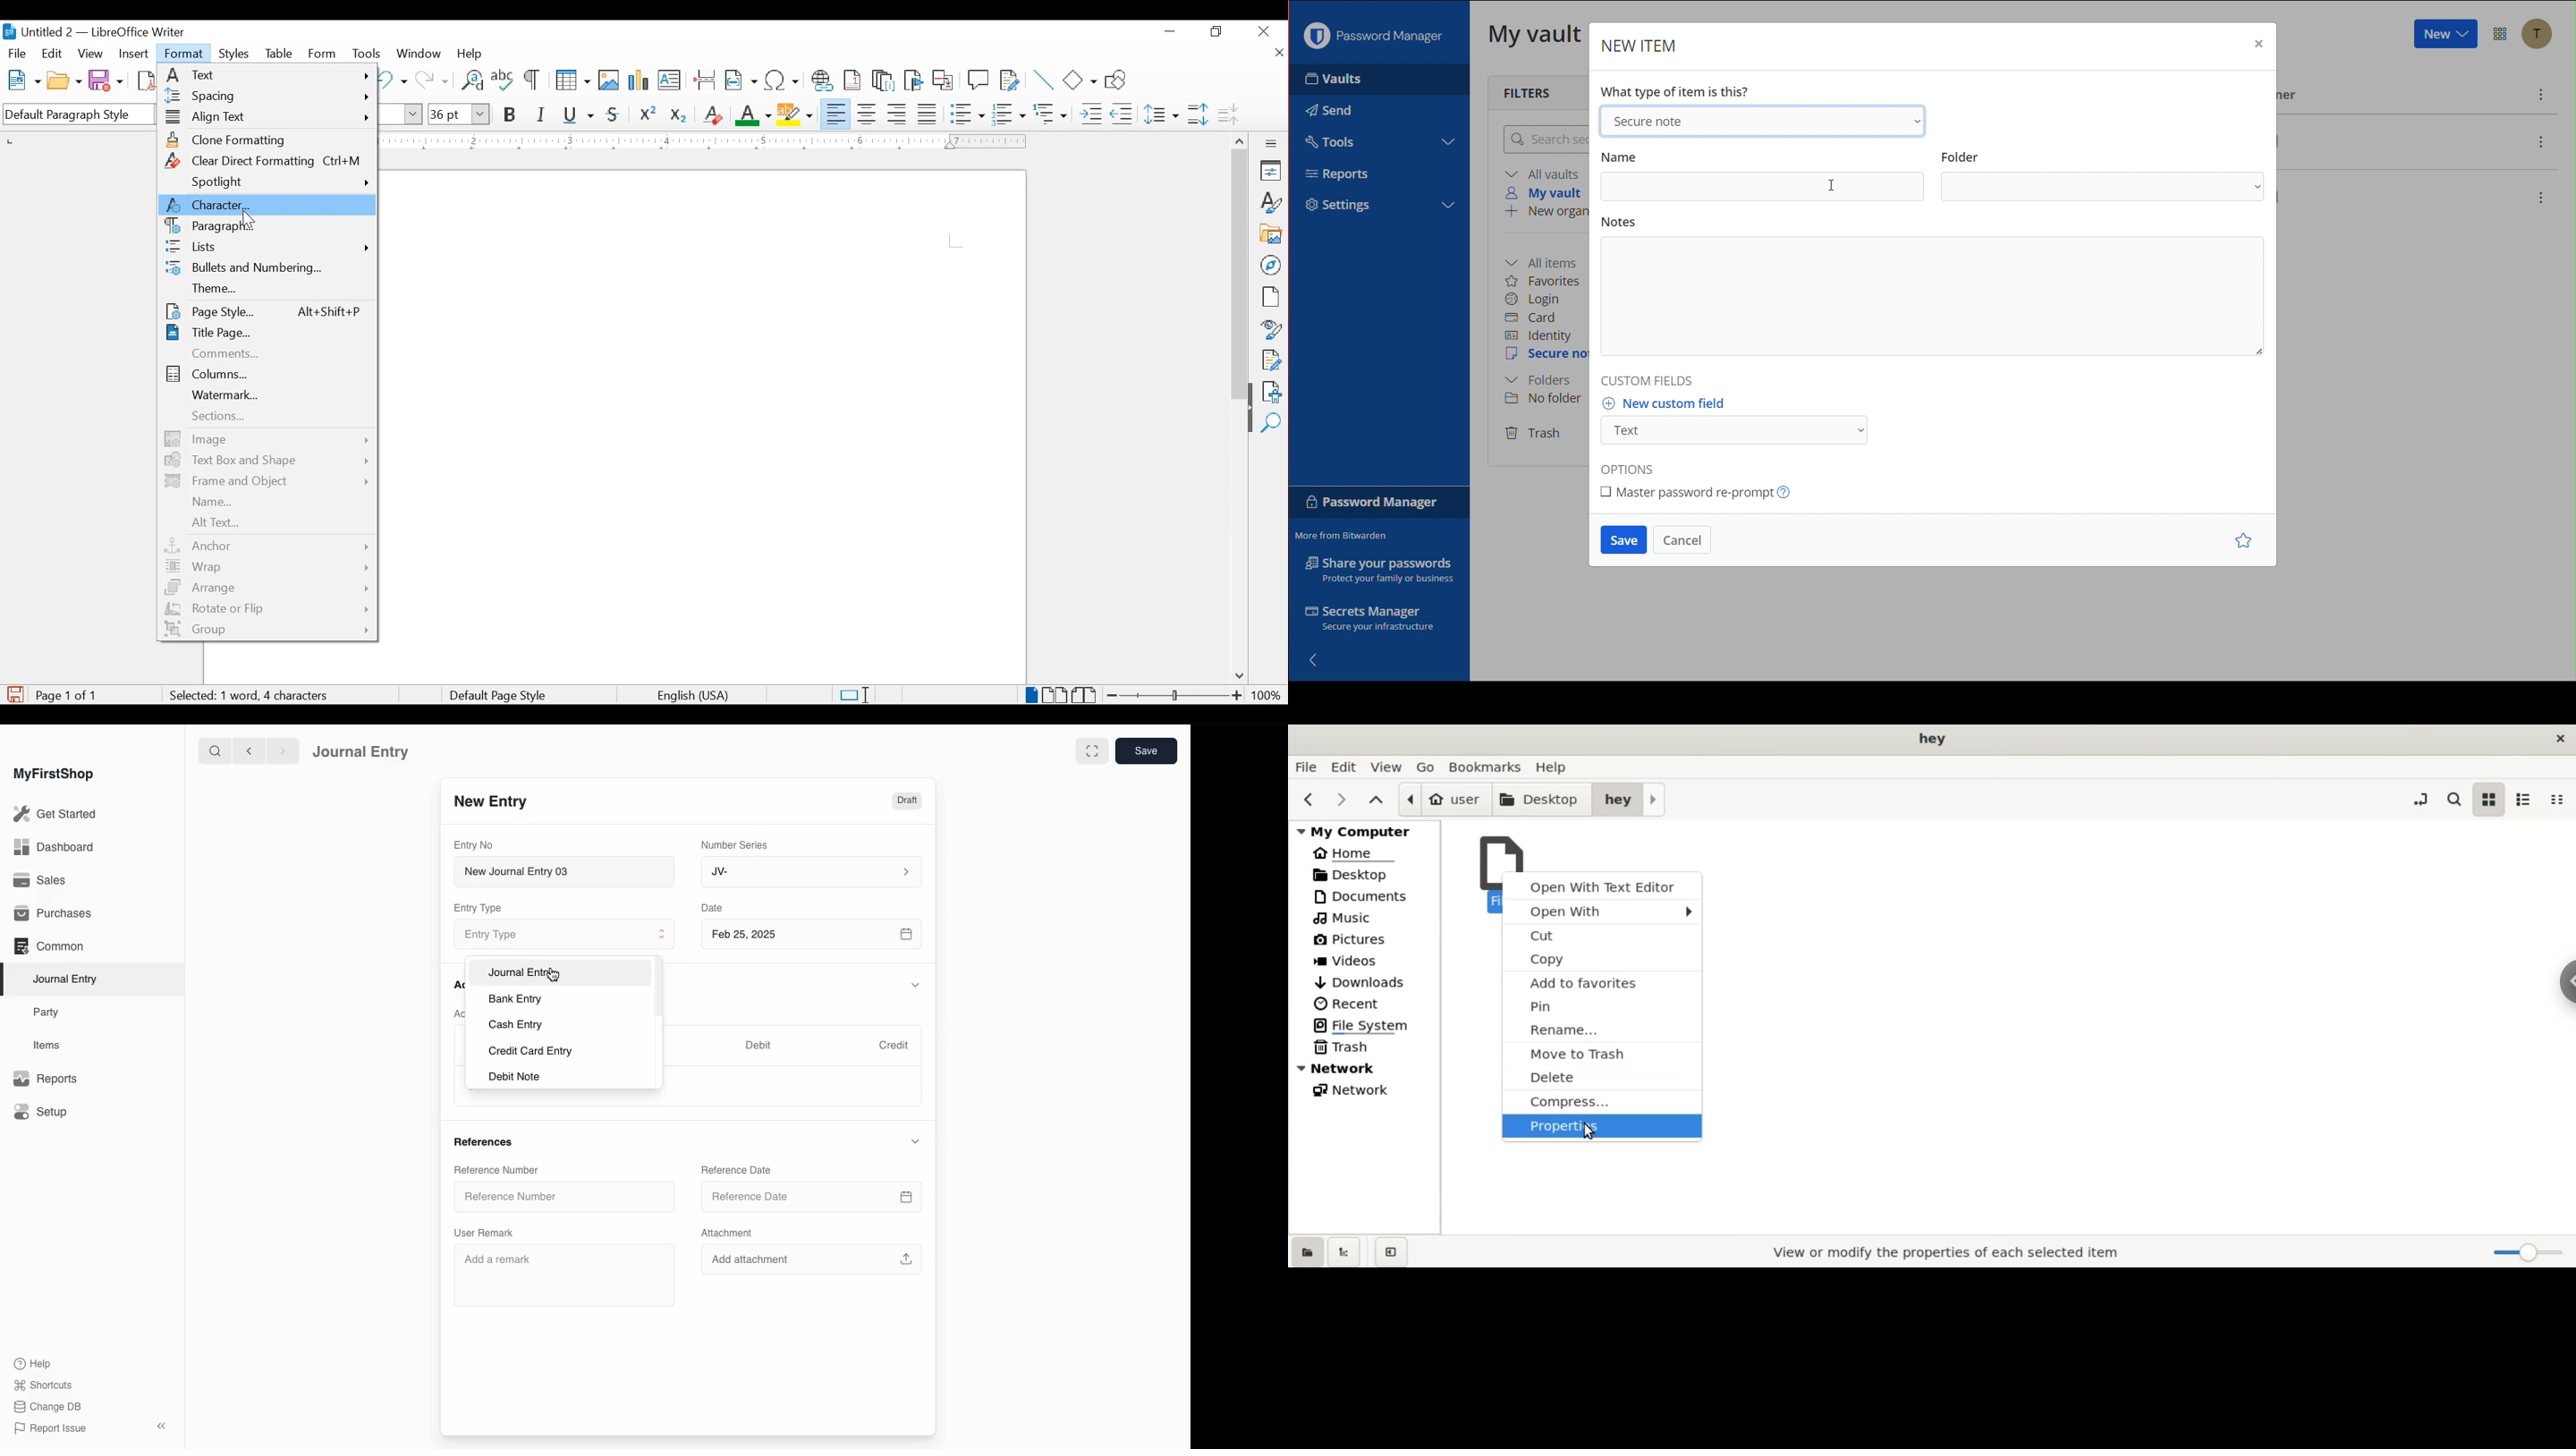 The height and width of the screenshot is (1456, 2576). Describe the element at coordinates (245, 751) in the screenshot. I see `backward <` at that location.